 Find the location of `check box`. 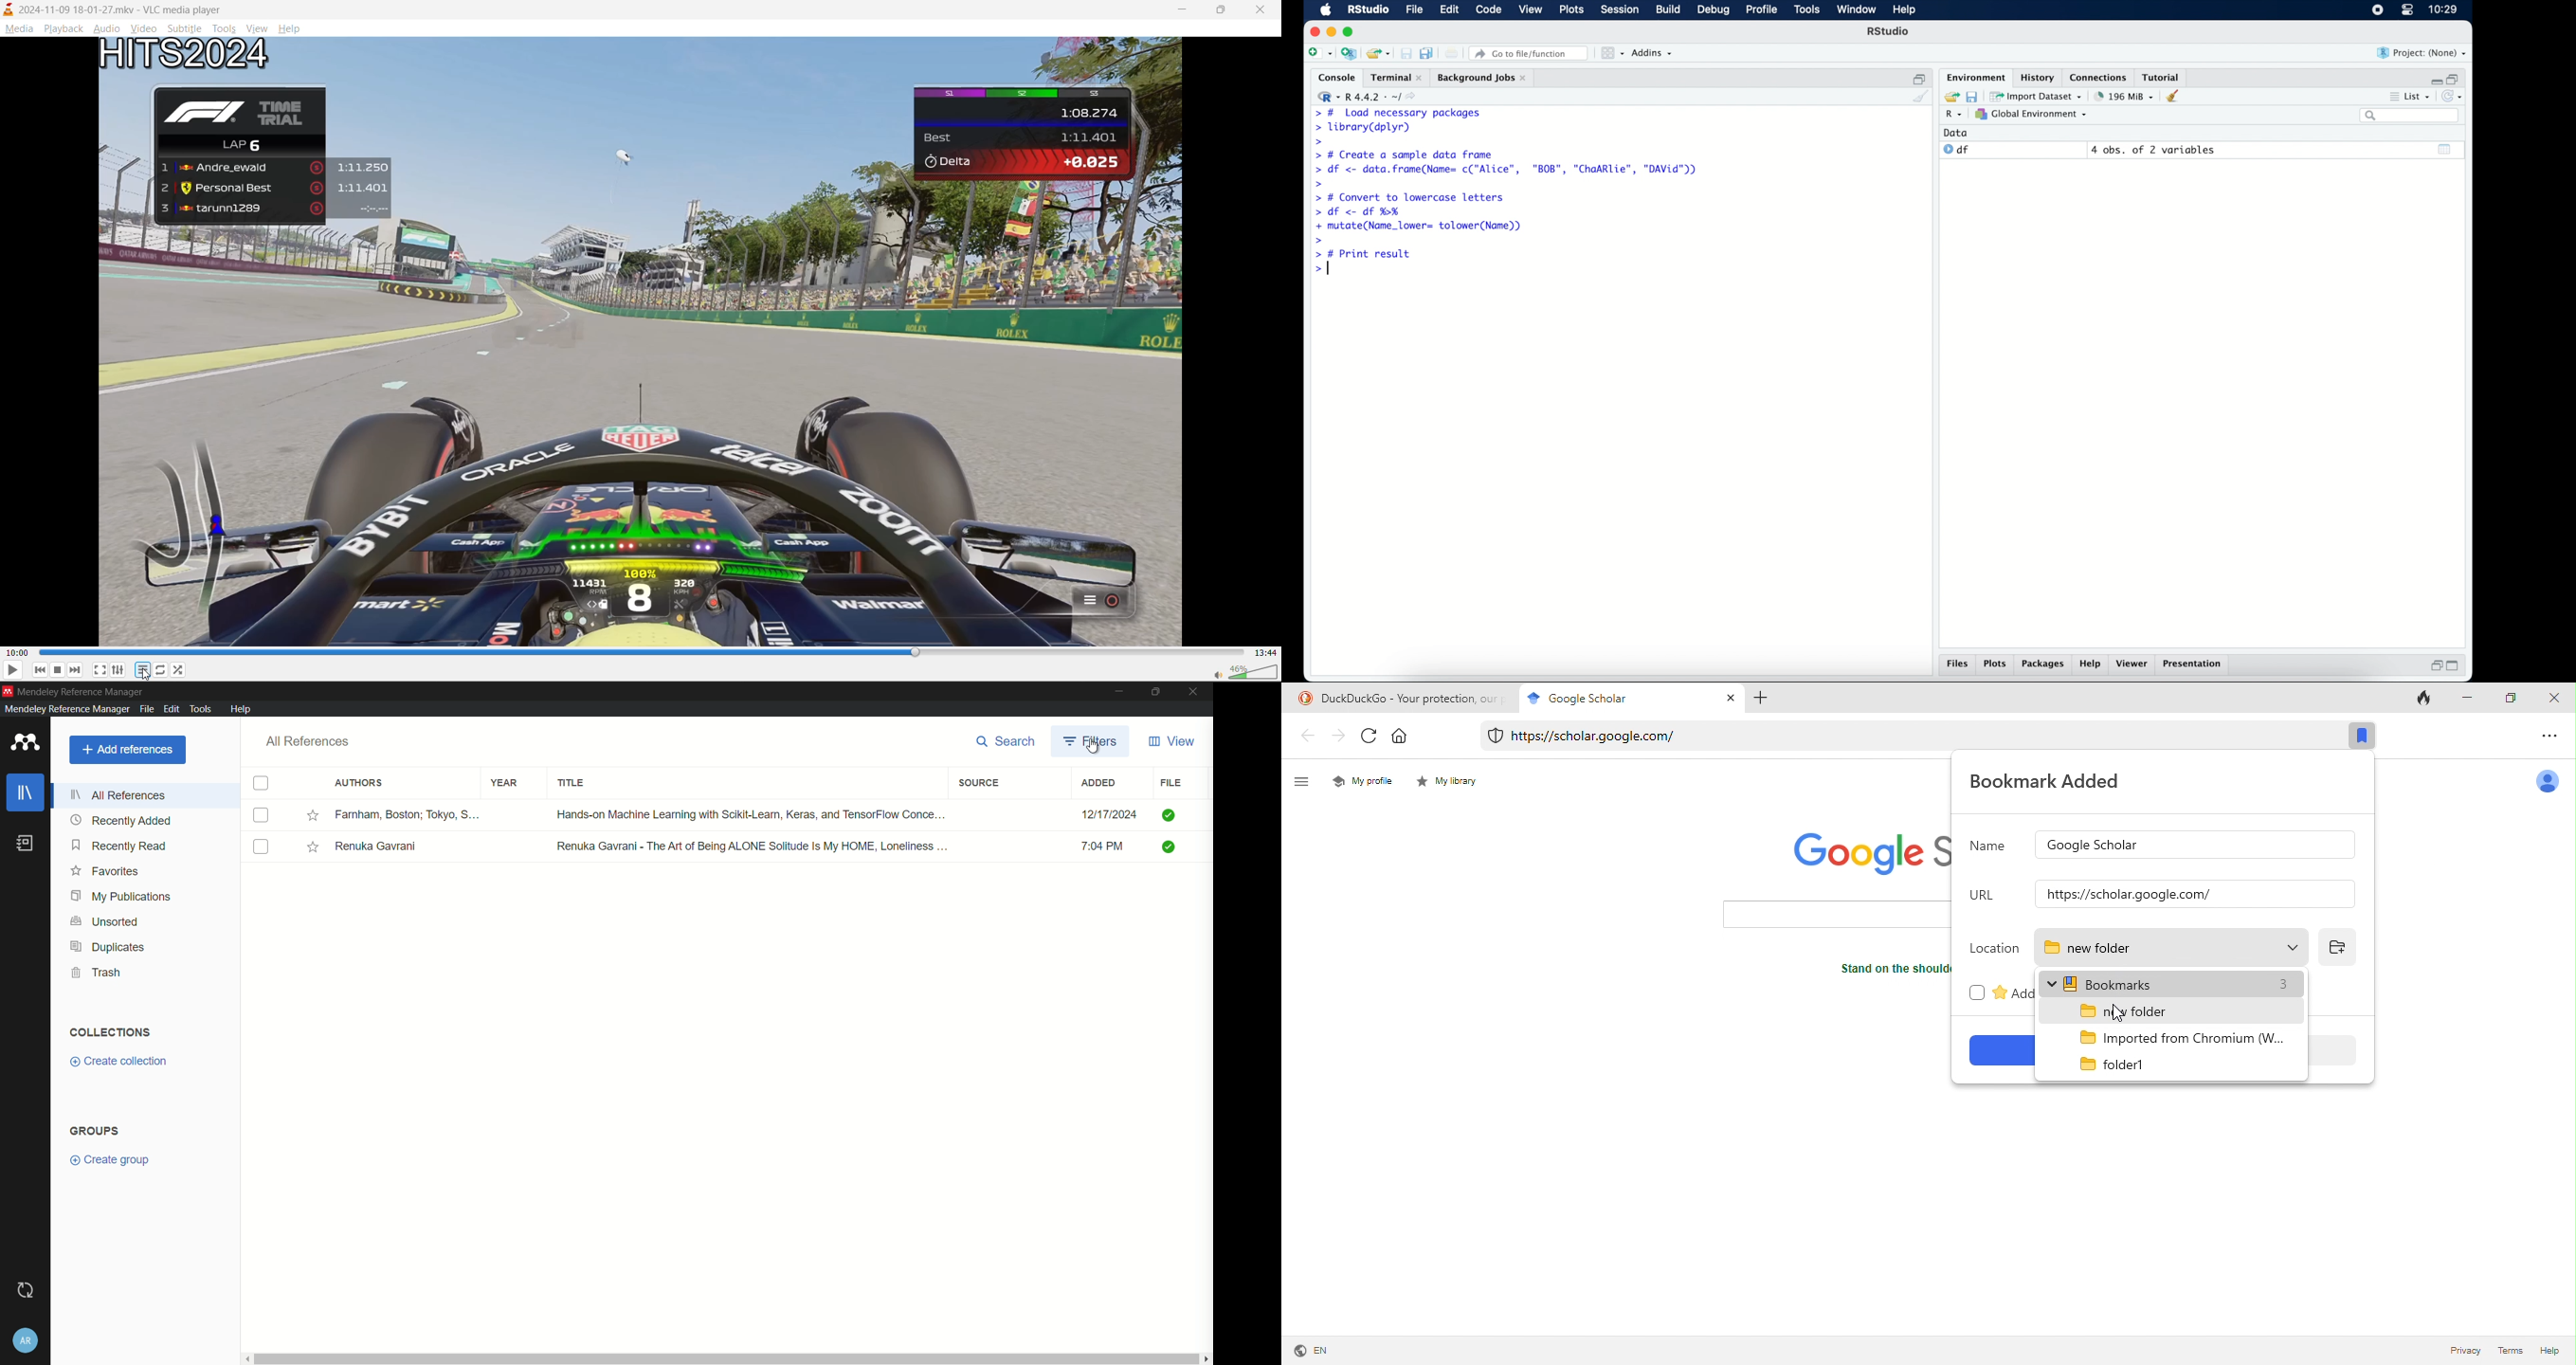

check box is located at coordinates (261, 846).